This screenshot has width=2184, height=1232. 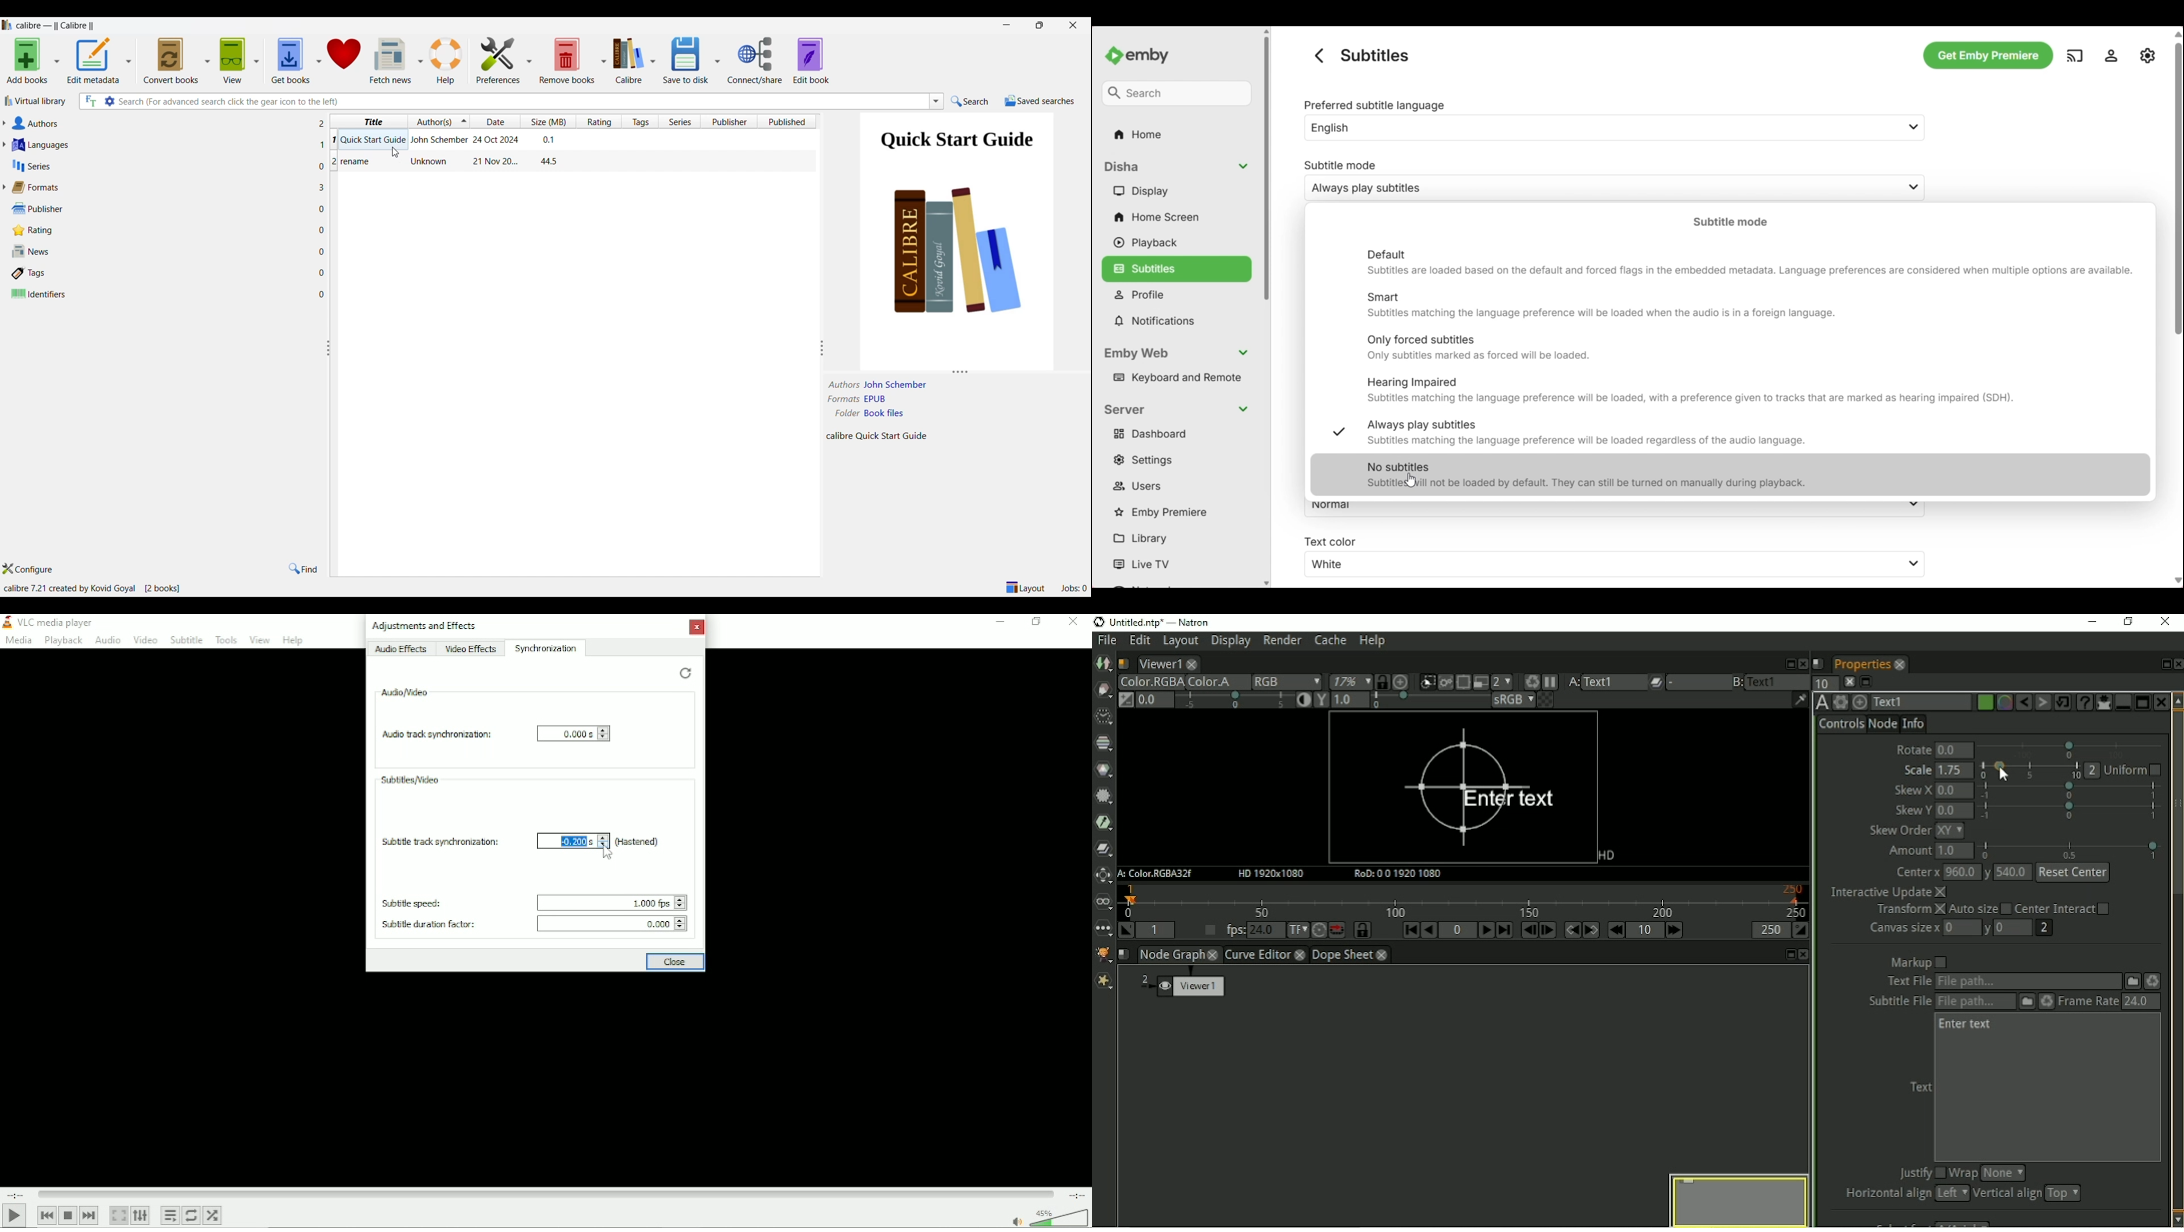 What do you see at coordinates (695, 627) in the screenshot?
I see `Close` at bounding box center [695, 627].